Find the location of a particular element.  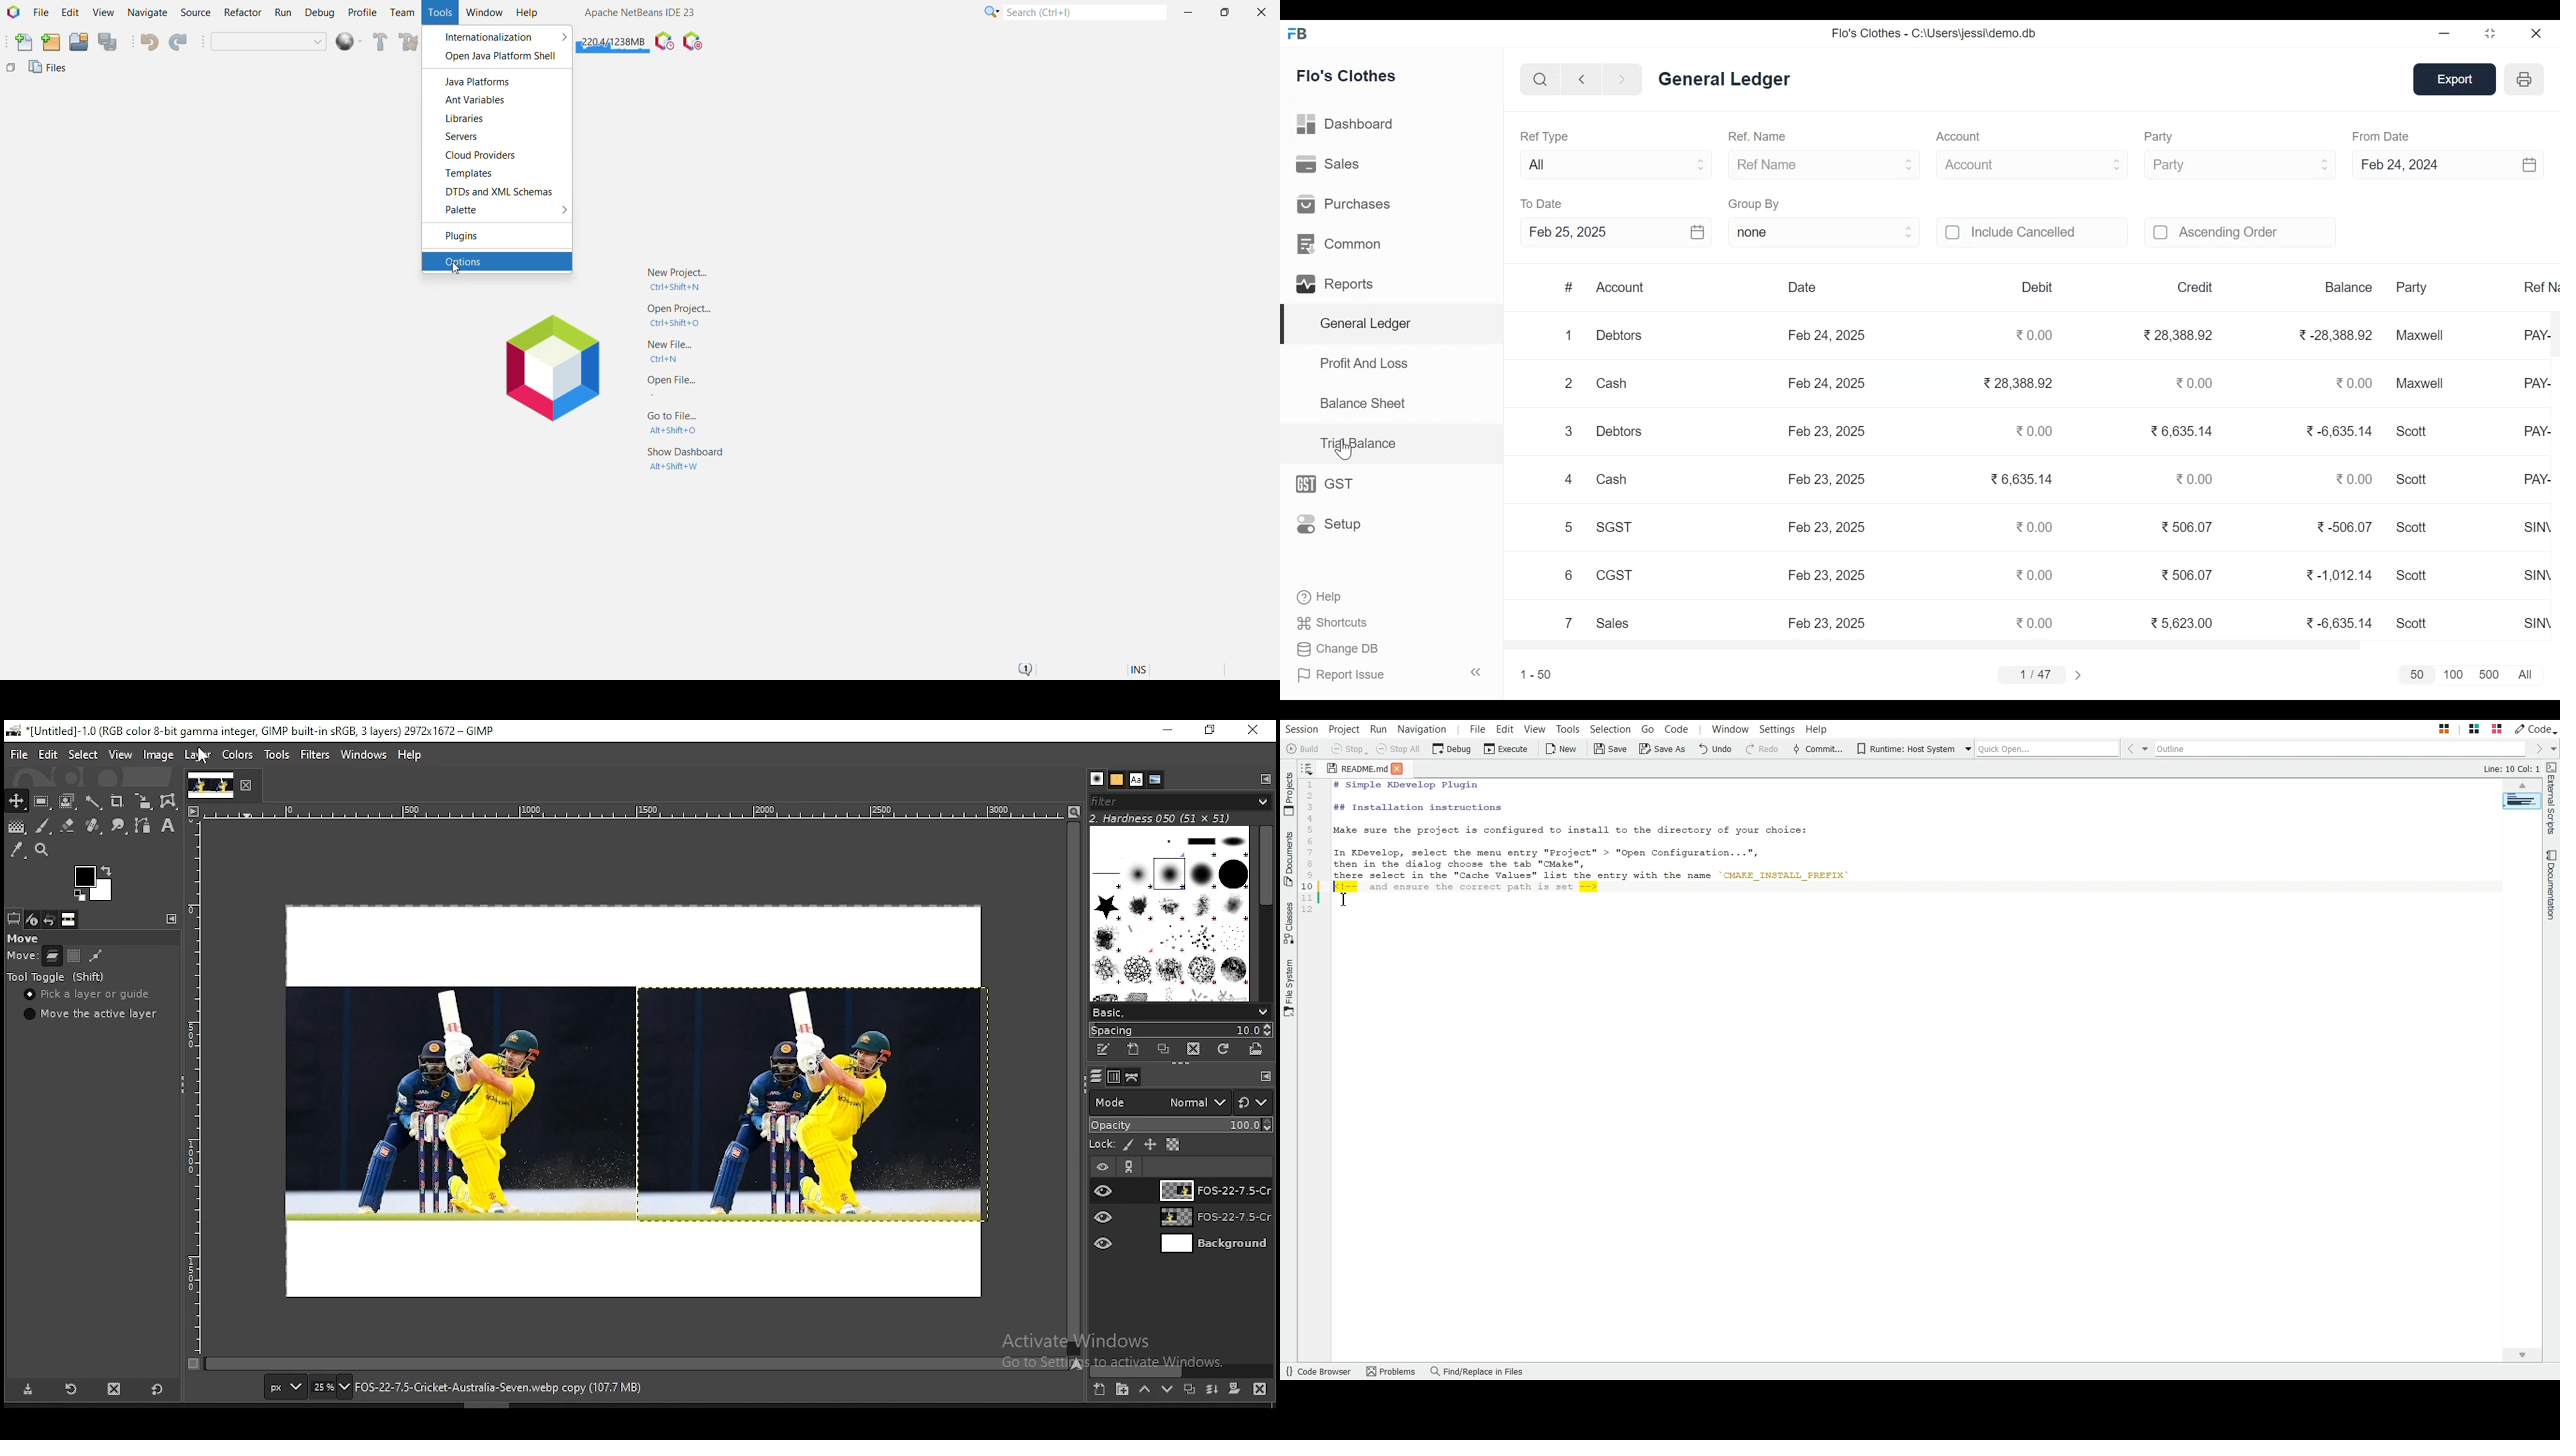

Balance Sheet is located at coordinates (1364, 403).